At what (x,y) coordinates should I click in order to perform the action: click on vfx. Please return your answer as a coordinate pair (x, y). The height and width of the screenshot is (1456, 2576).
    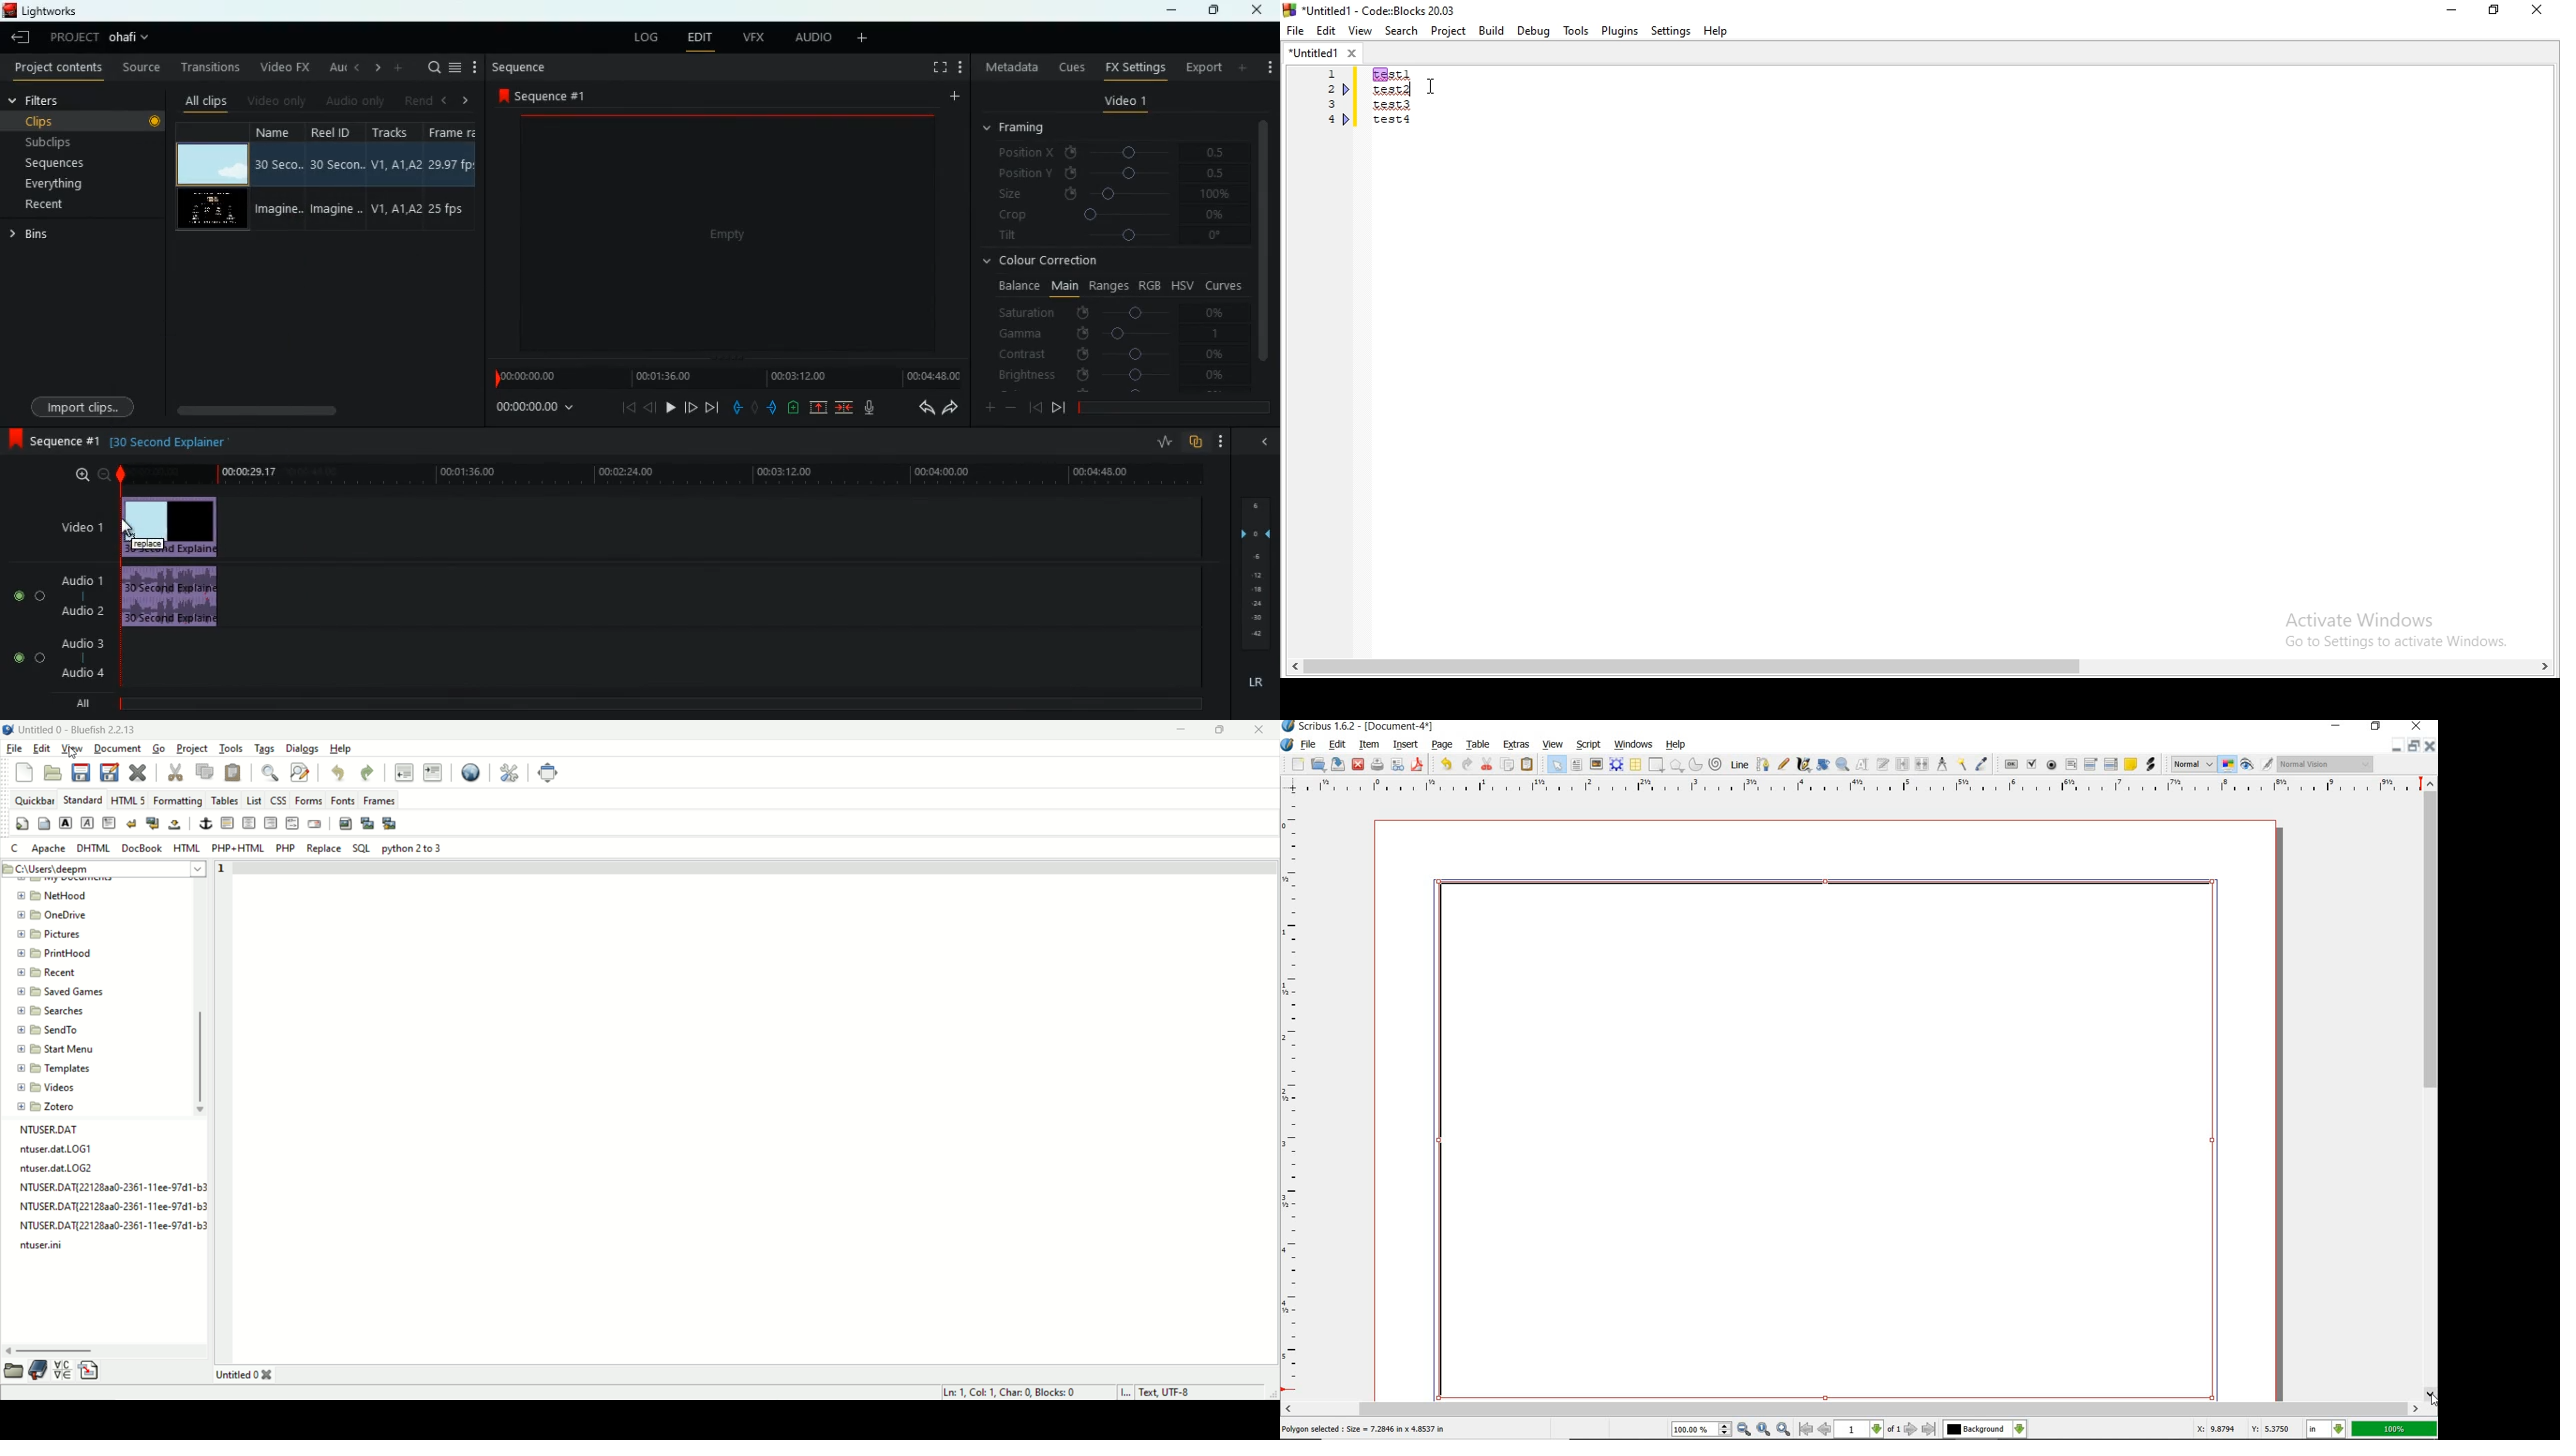
    Looking at the image, I should click on (750, 38).